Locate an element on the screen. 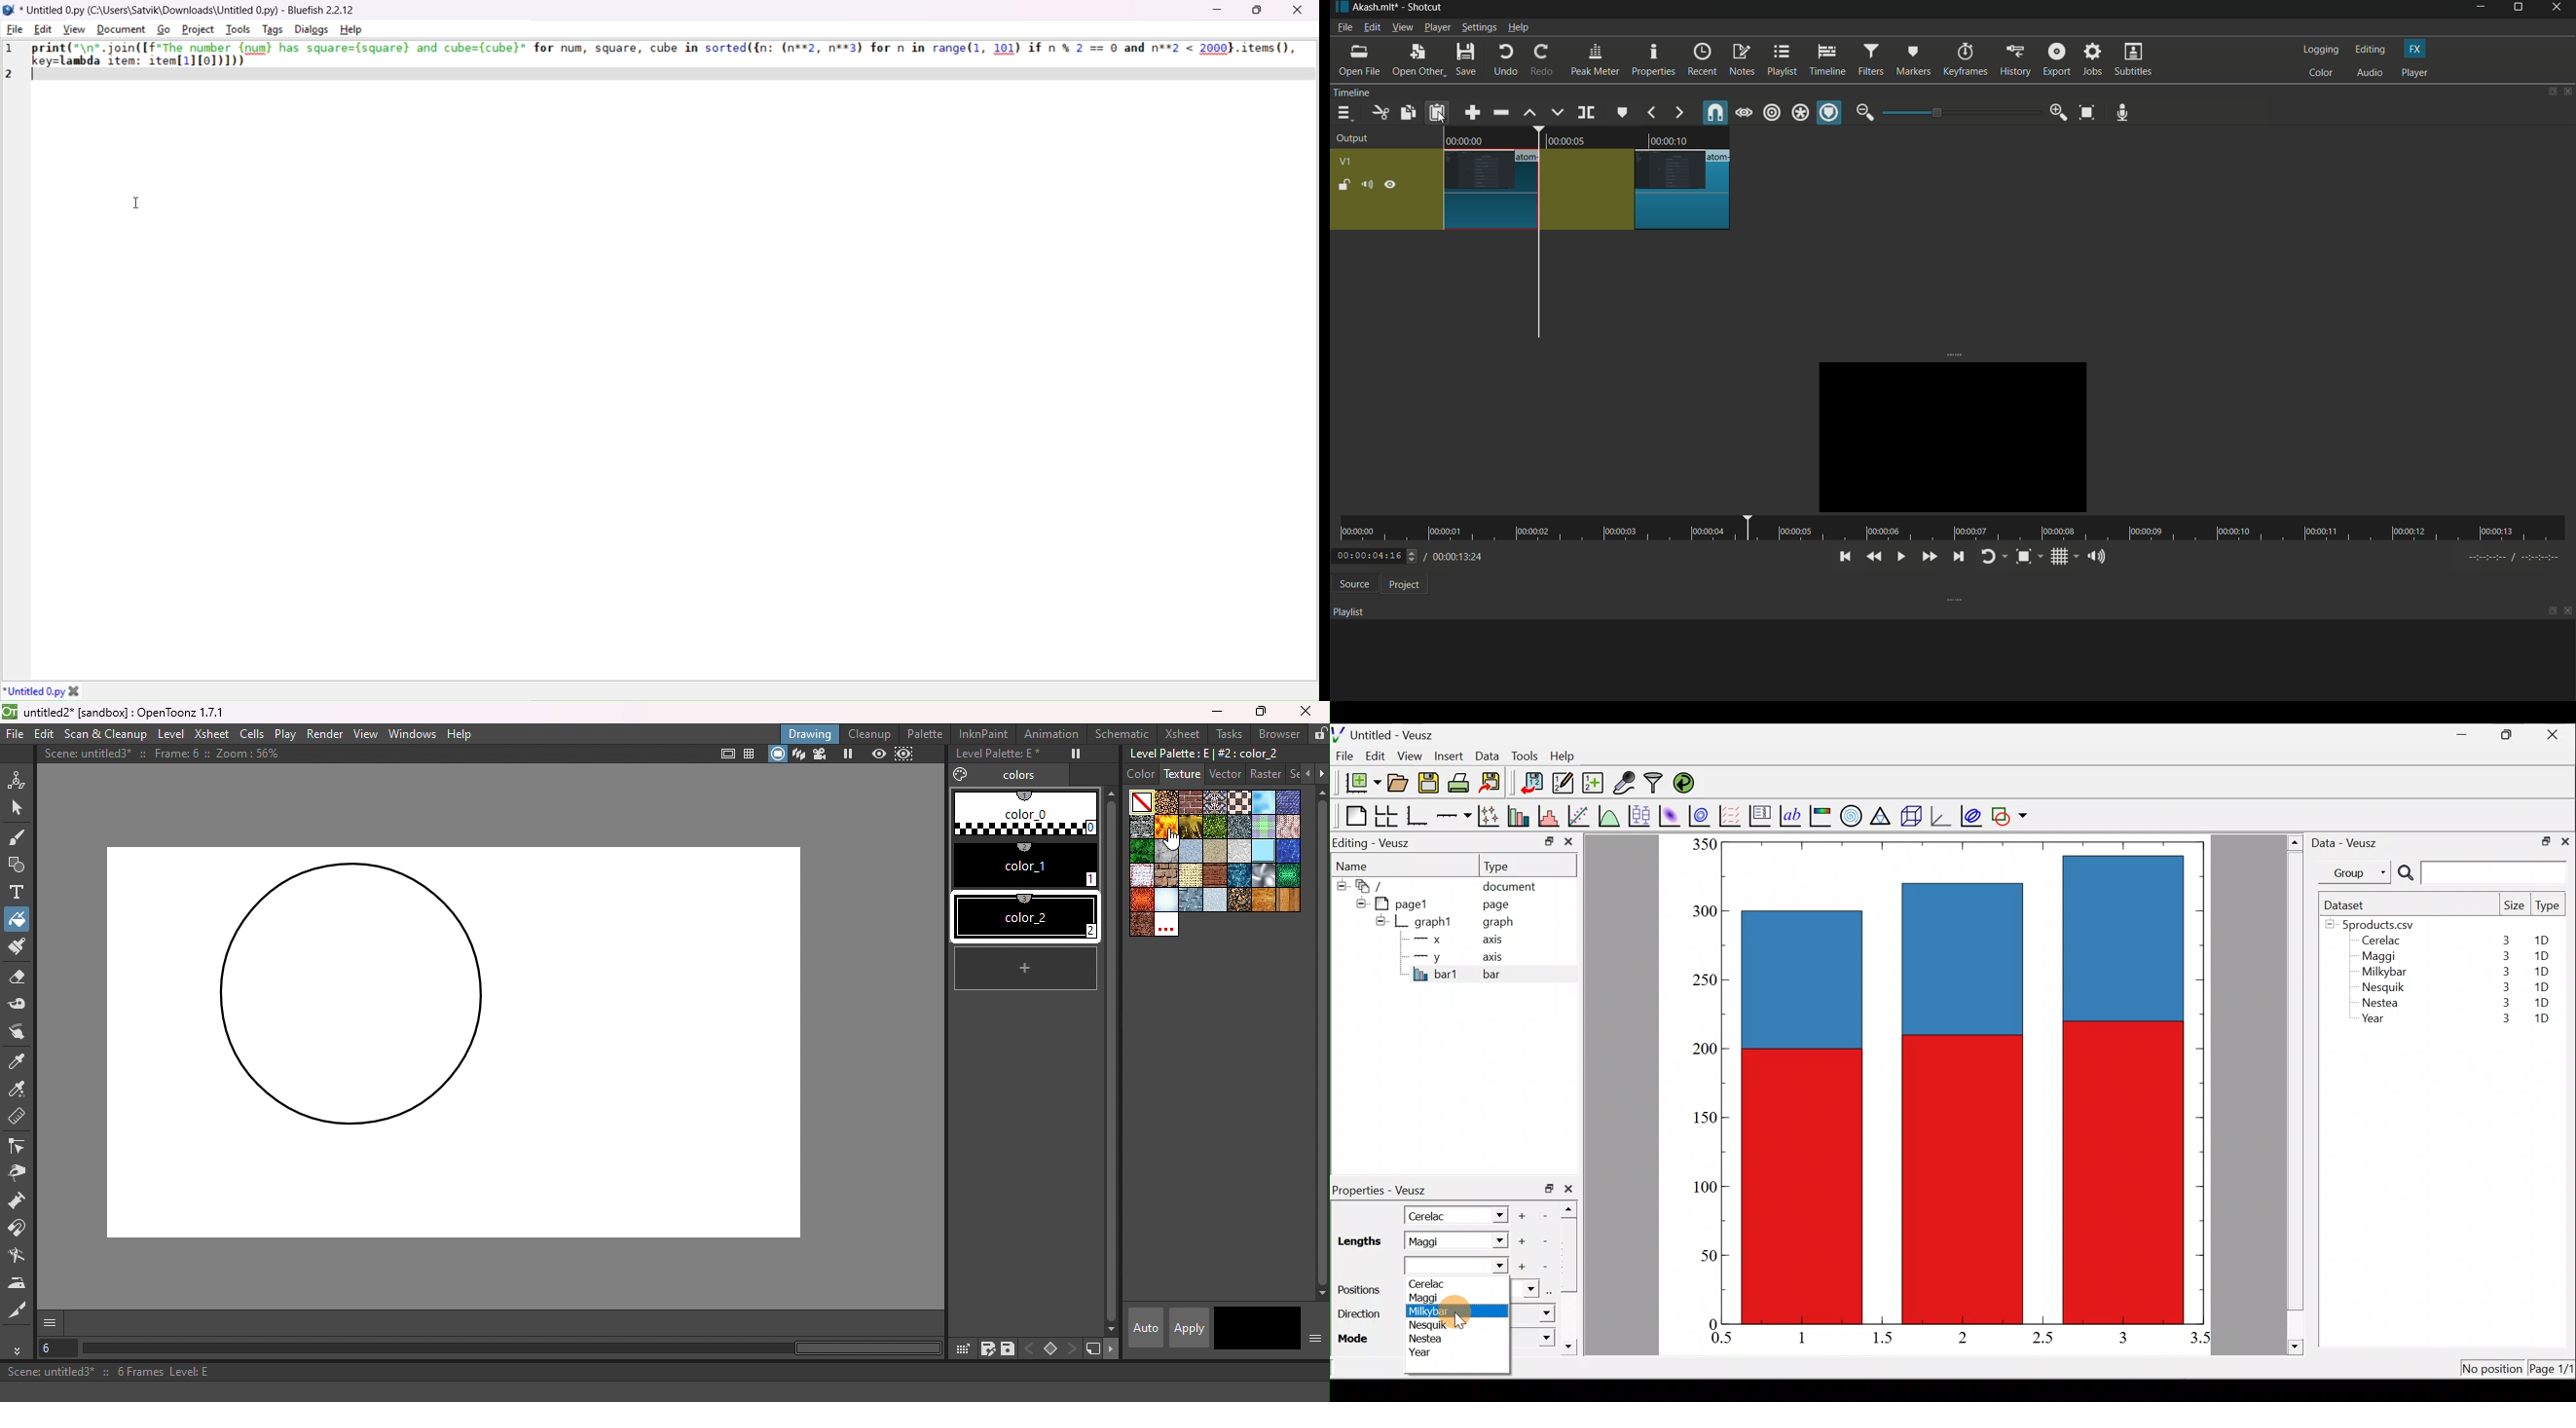 The height and width of the screenshot is (1428, 2576). scrub while draging is located at coordinates (1745, 112).